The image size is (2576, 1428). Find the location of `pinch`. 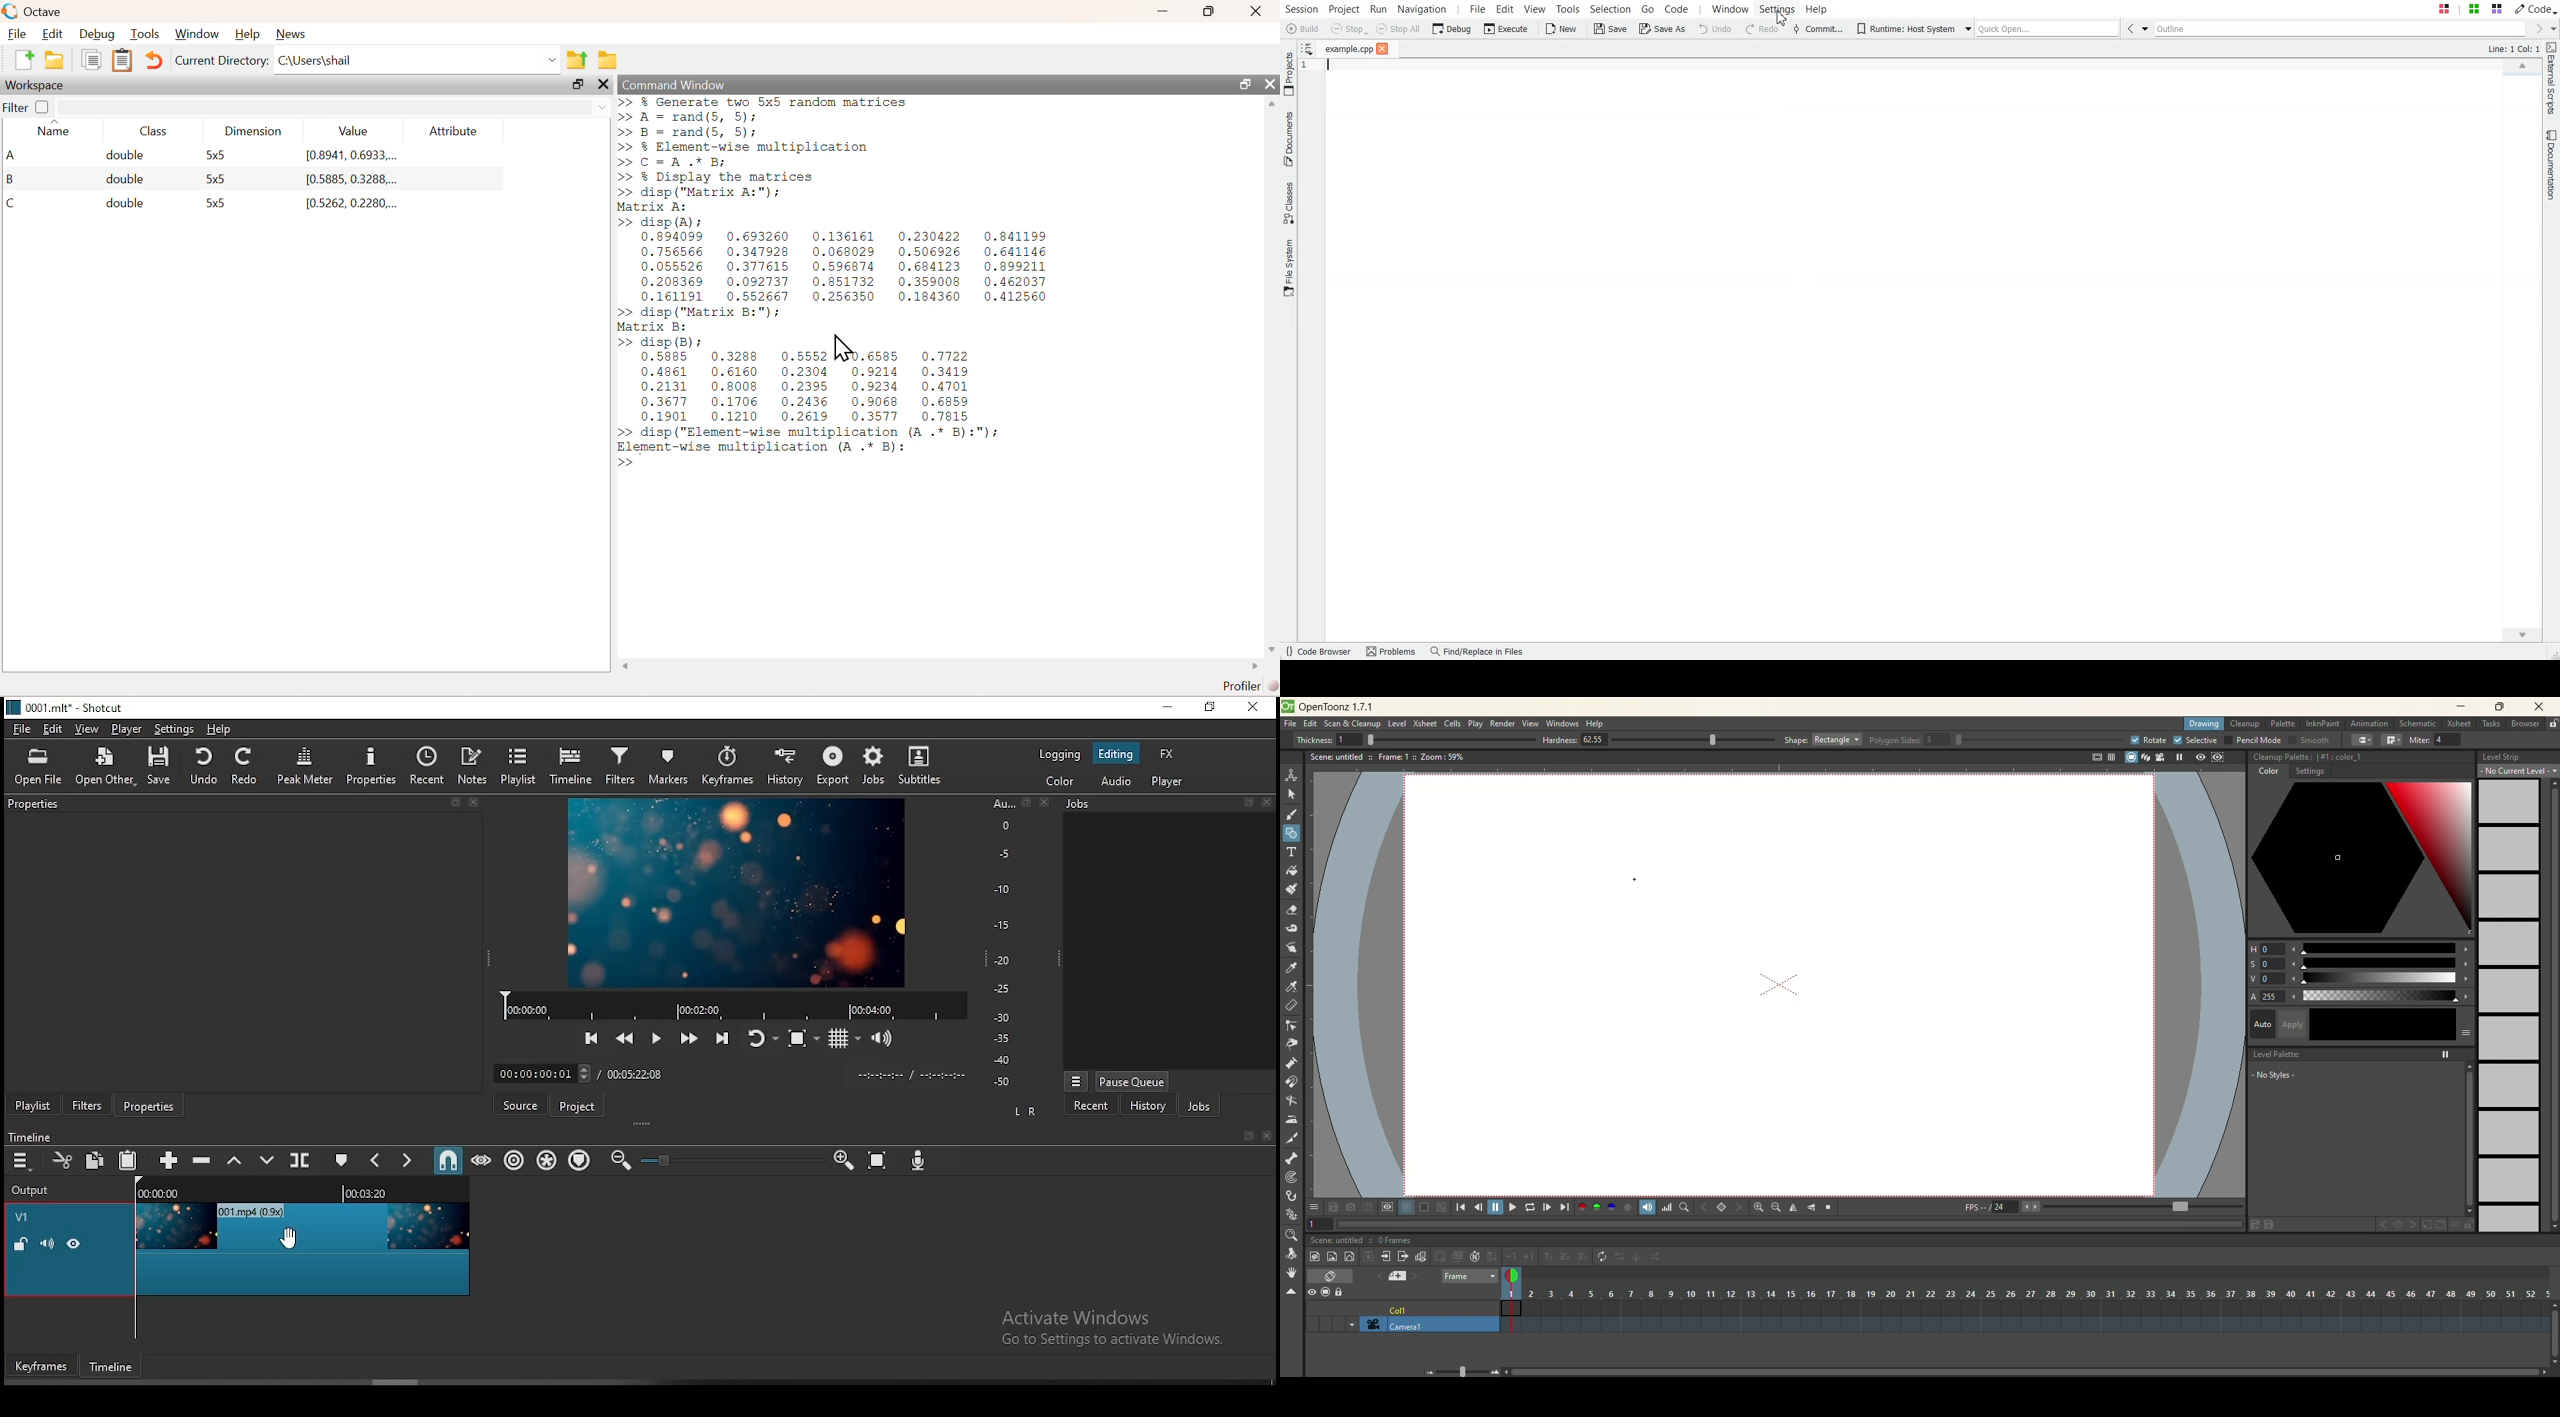

pinch is located at coordinates (1292, 1044).